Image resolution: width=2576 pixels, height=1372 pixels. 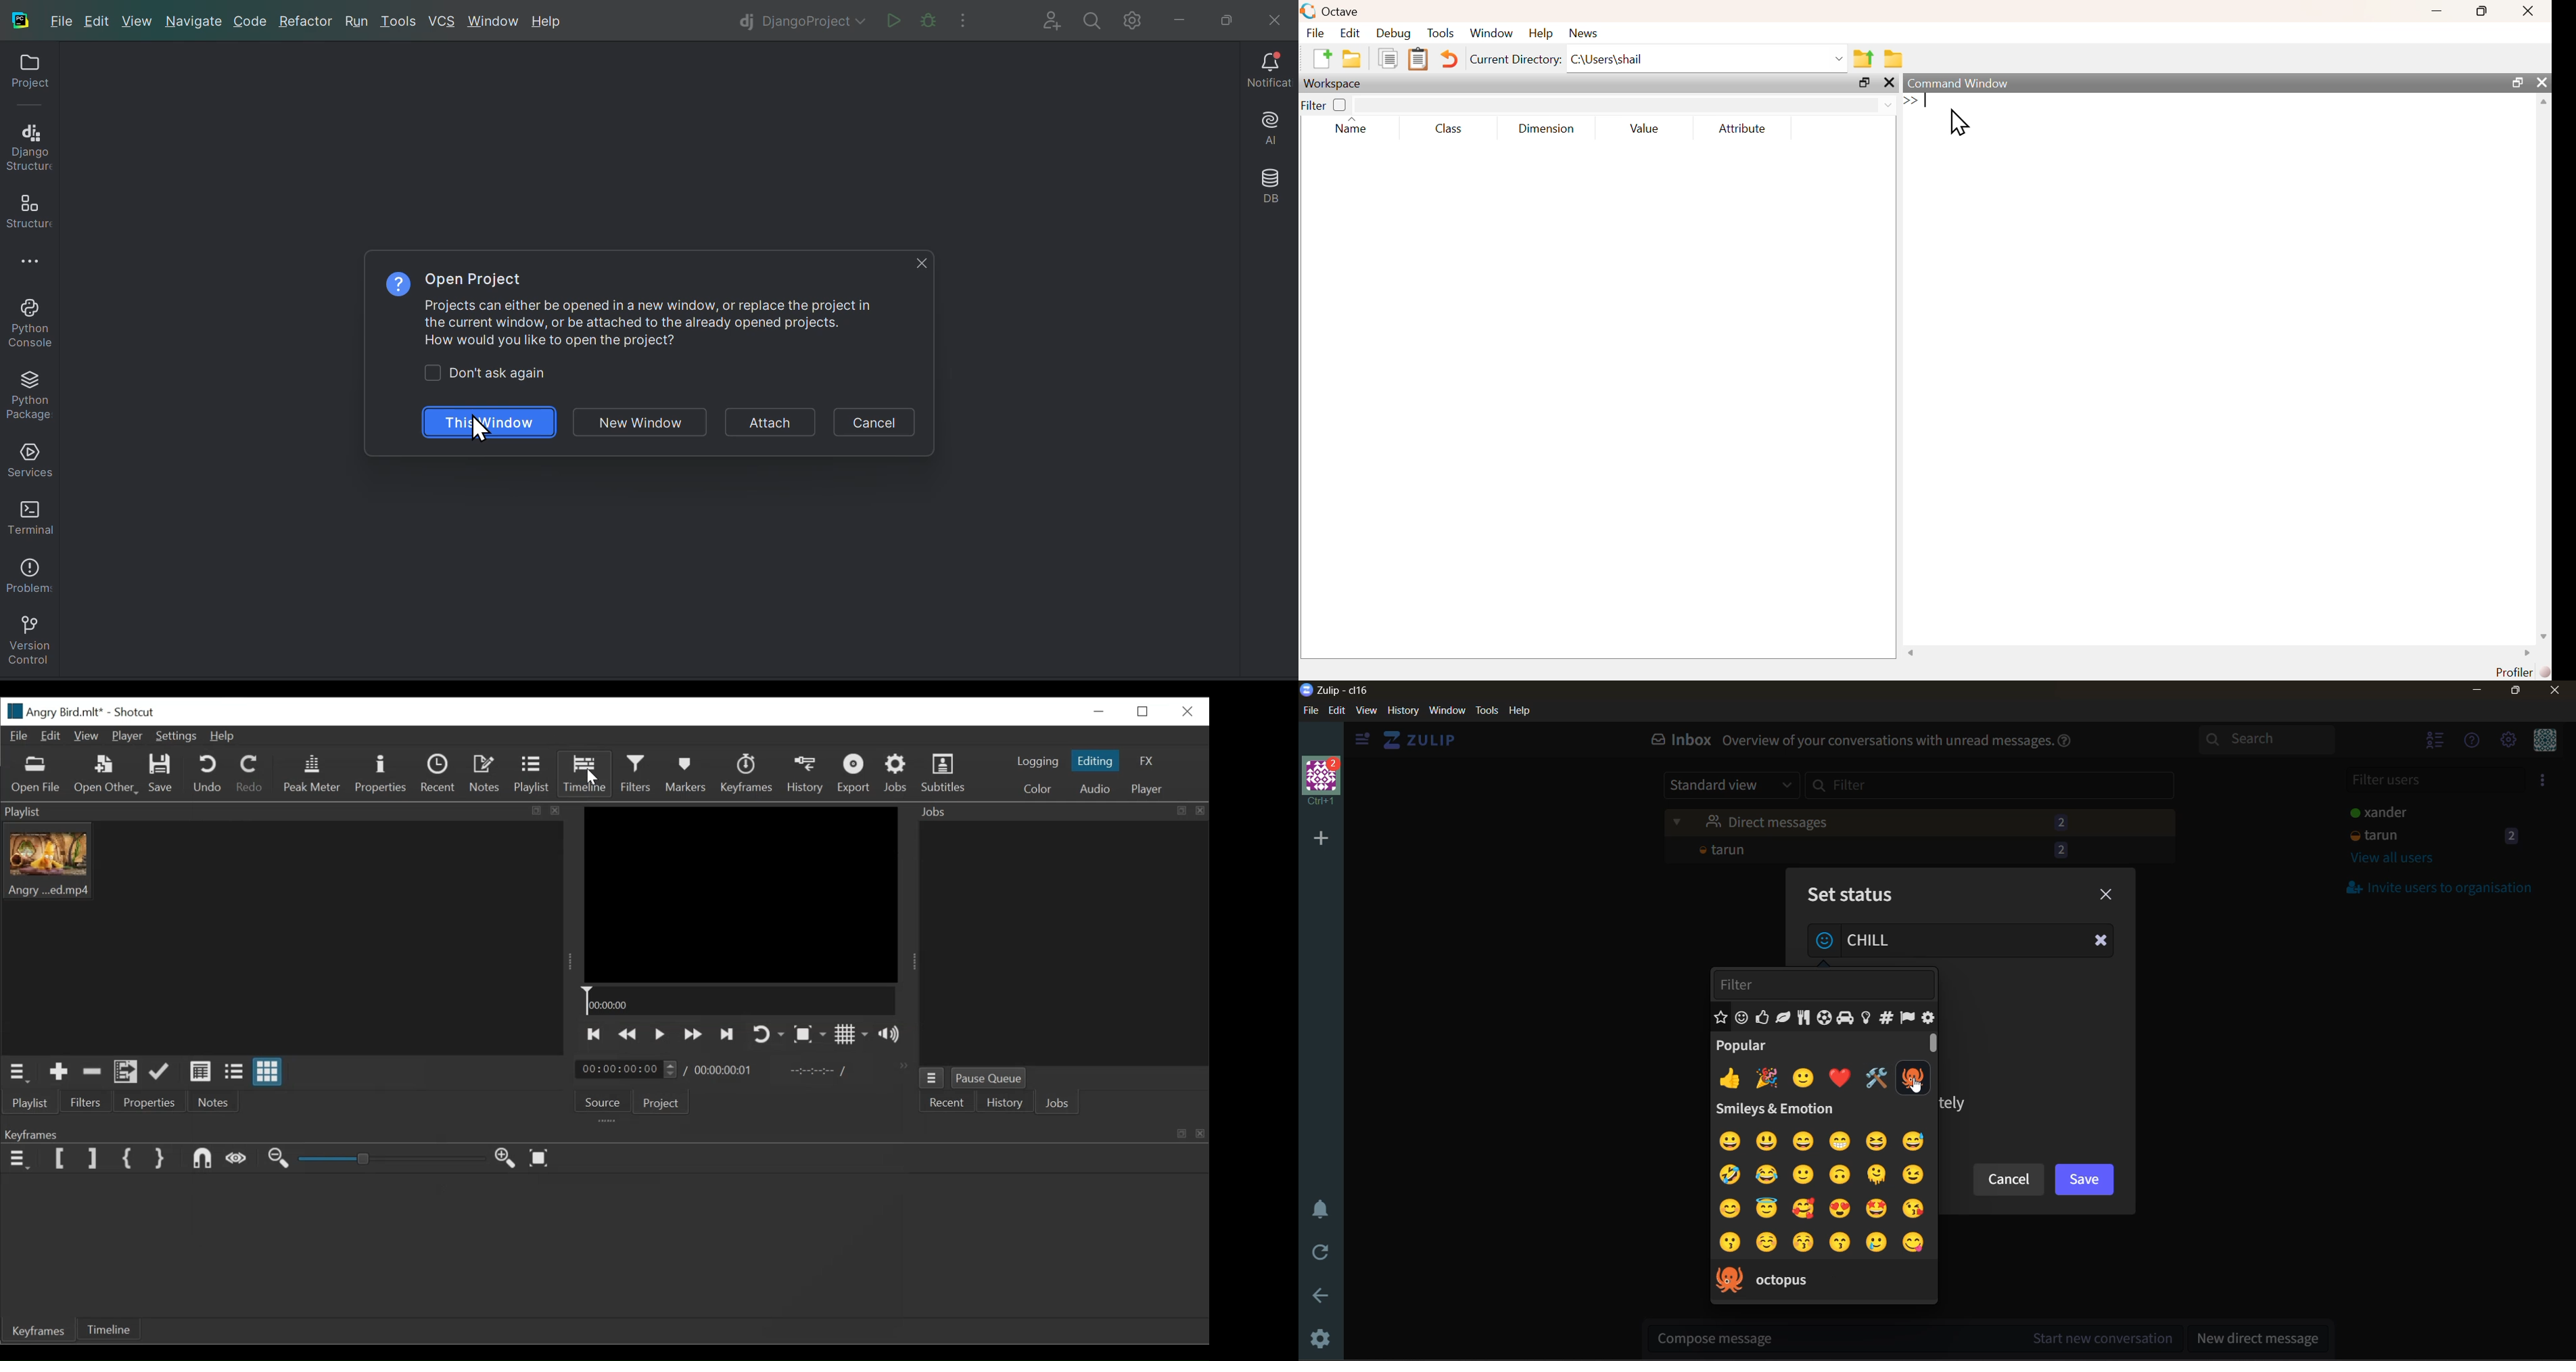 I want to click on Filters, so click(x=86, y=1102).